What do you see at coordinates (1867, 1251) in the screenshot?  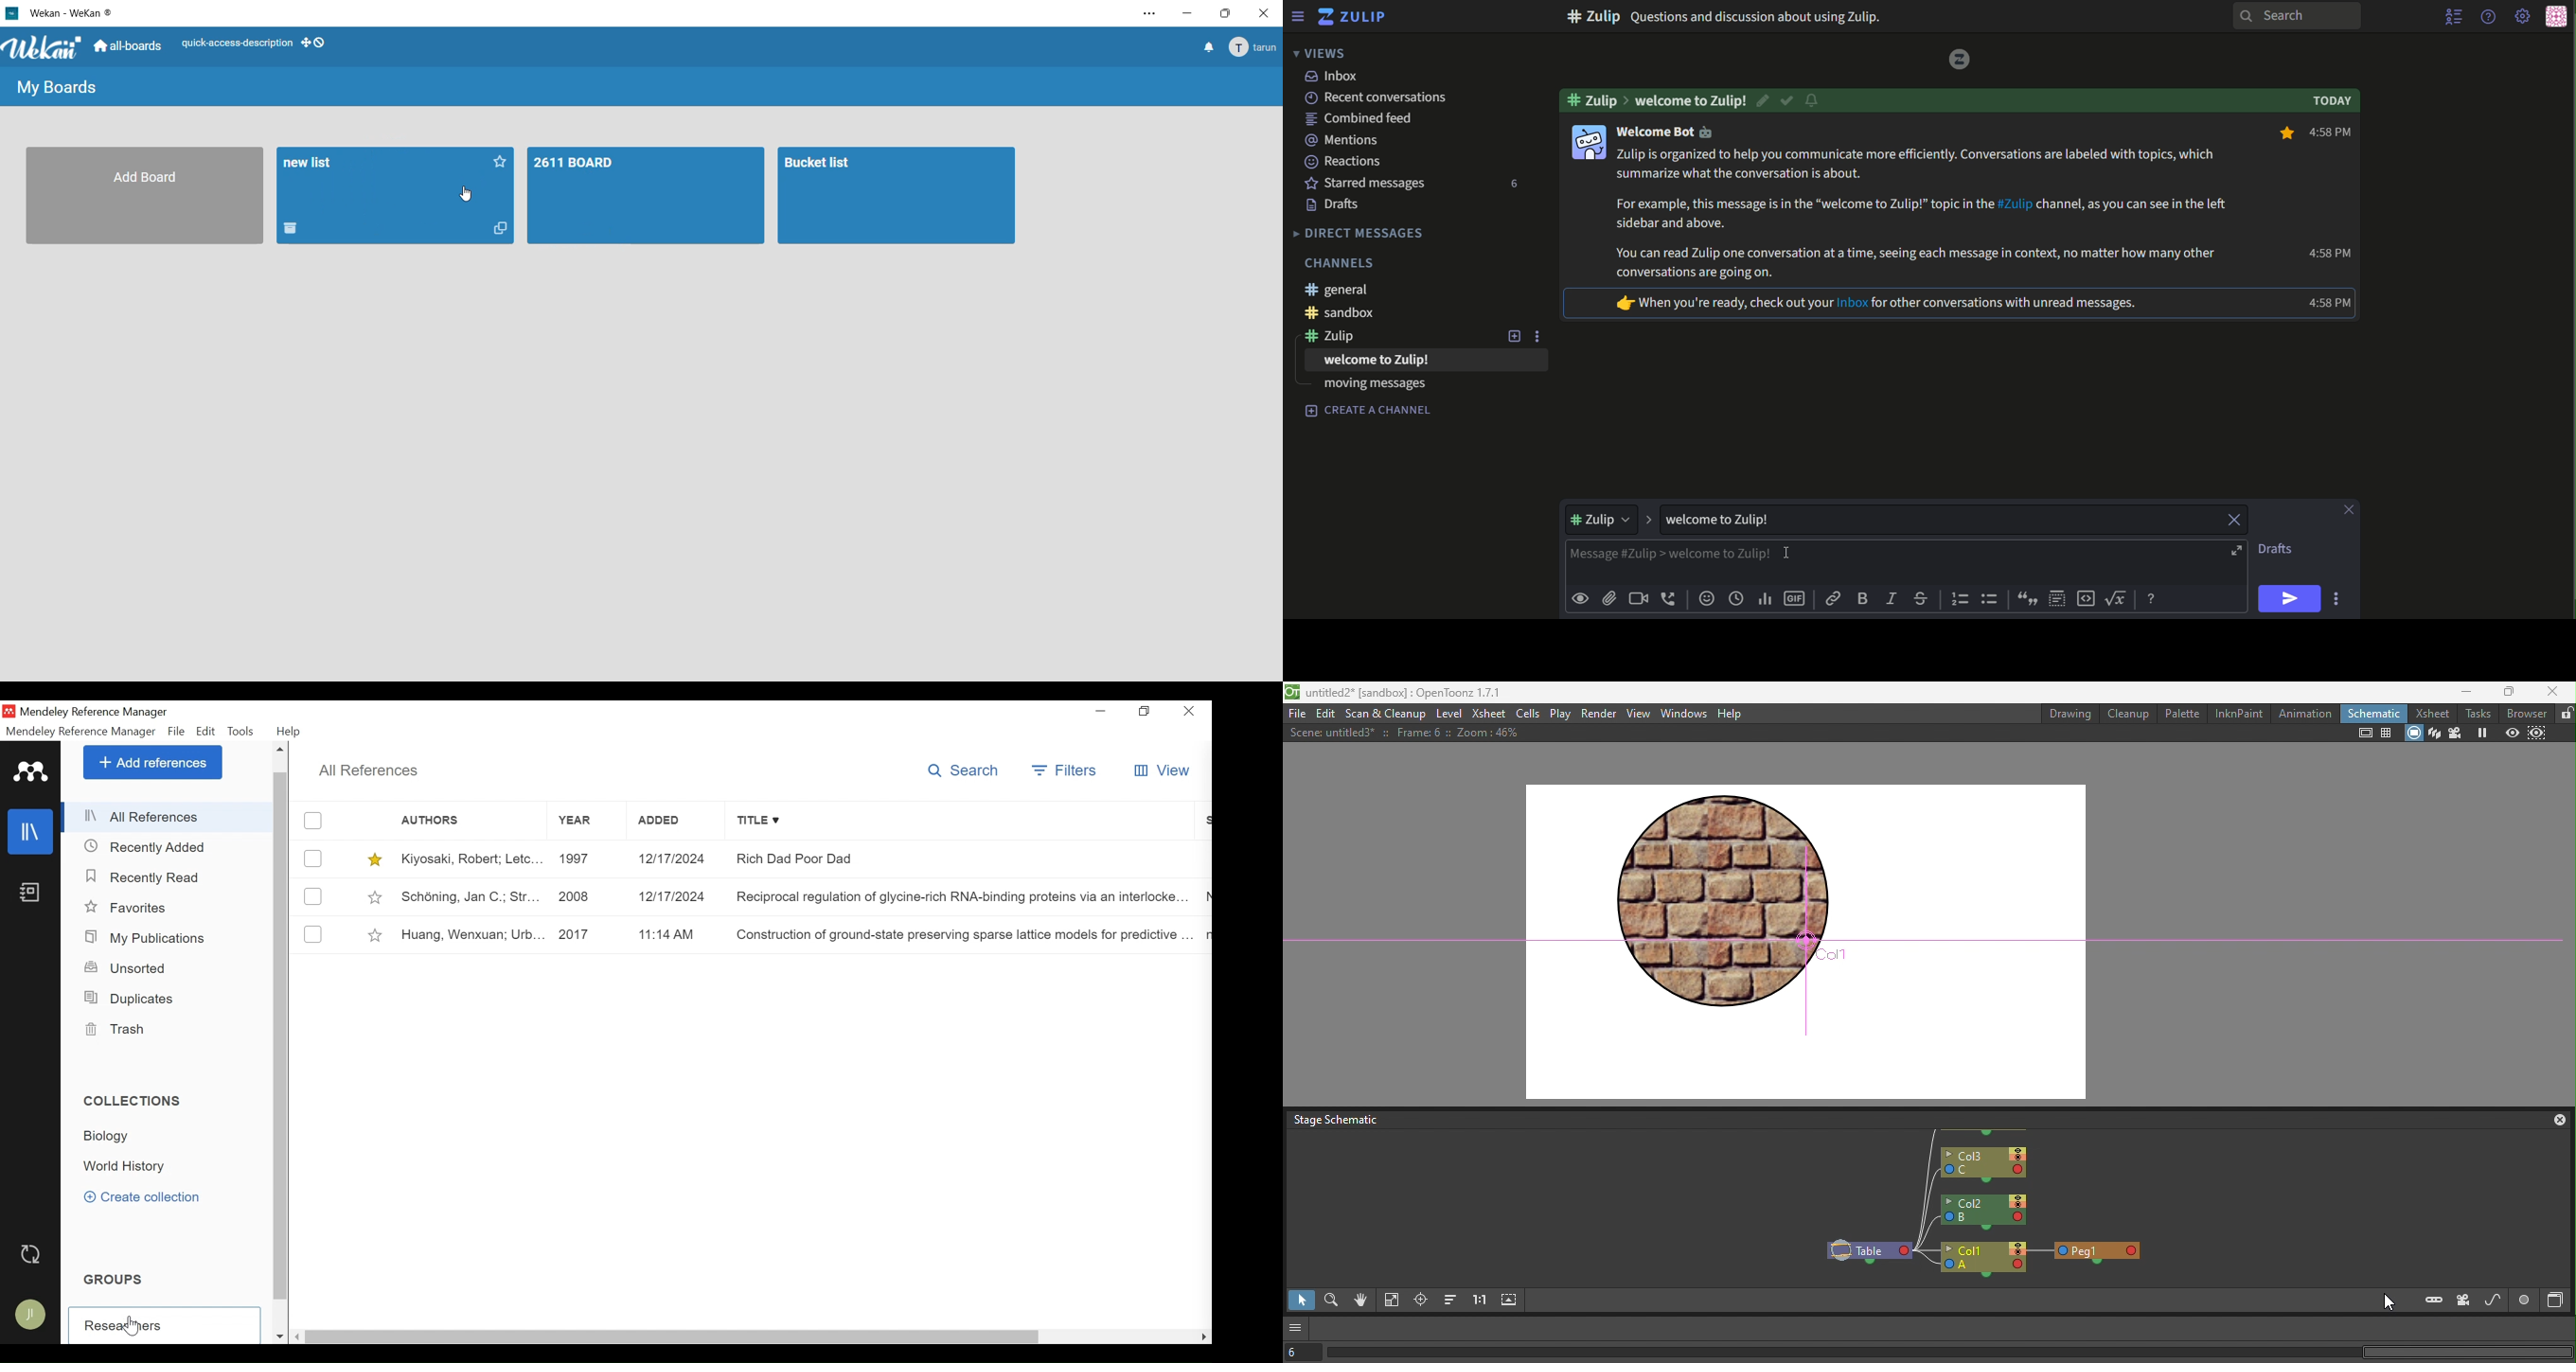 I see `Table` at bounding box center [1867, 1251].